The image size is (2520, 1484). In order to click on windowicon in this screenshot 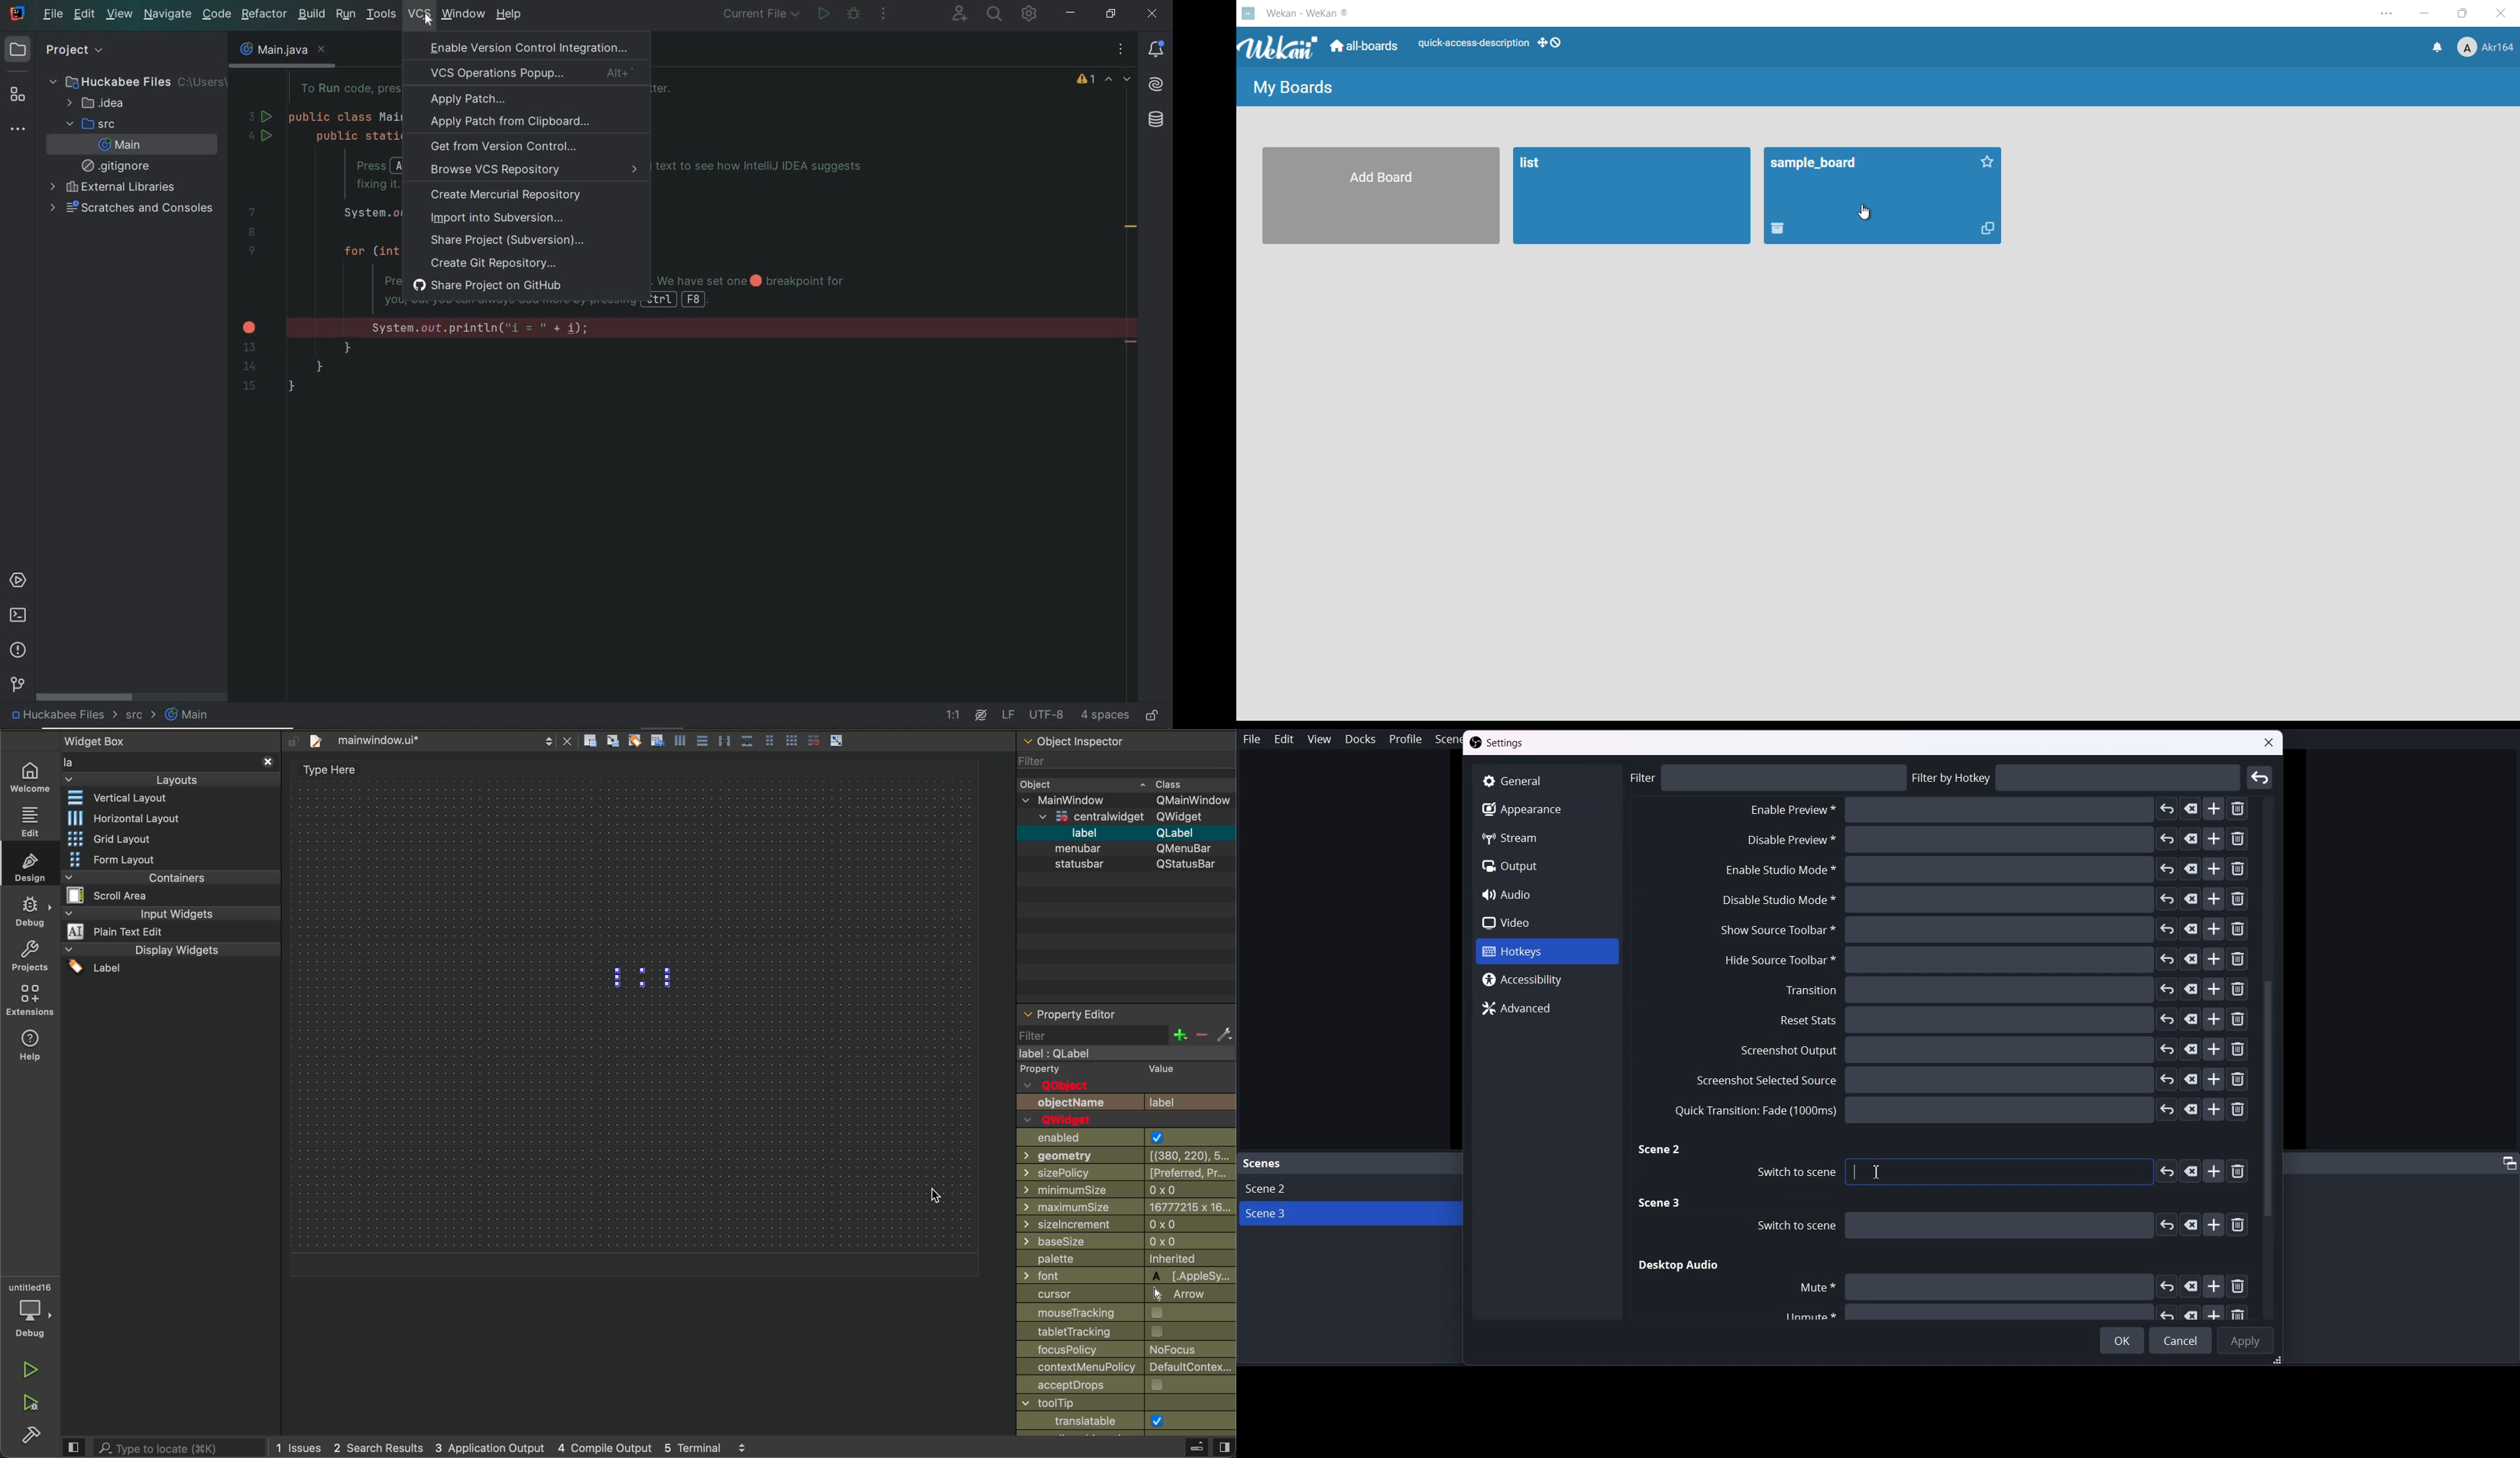, I will do `click(1071, 1421)`.